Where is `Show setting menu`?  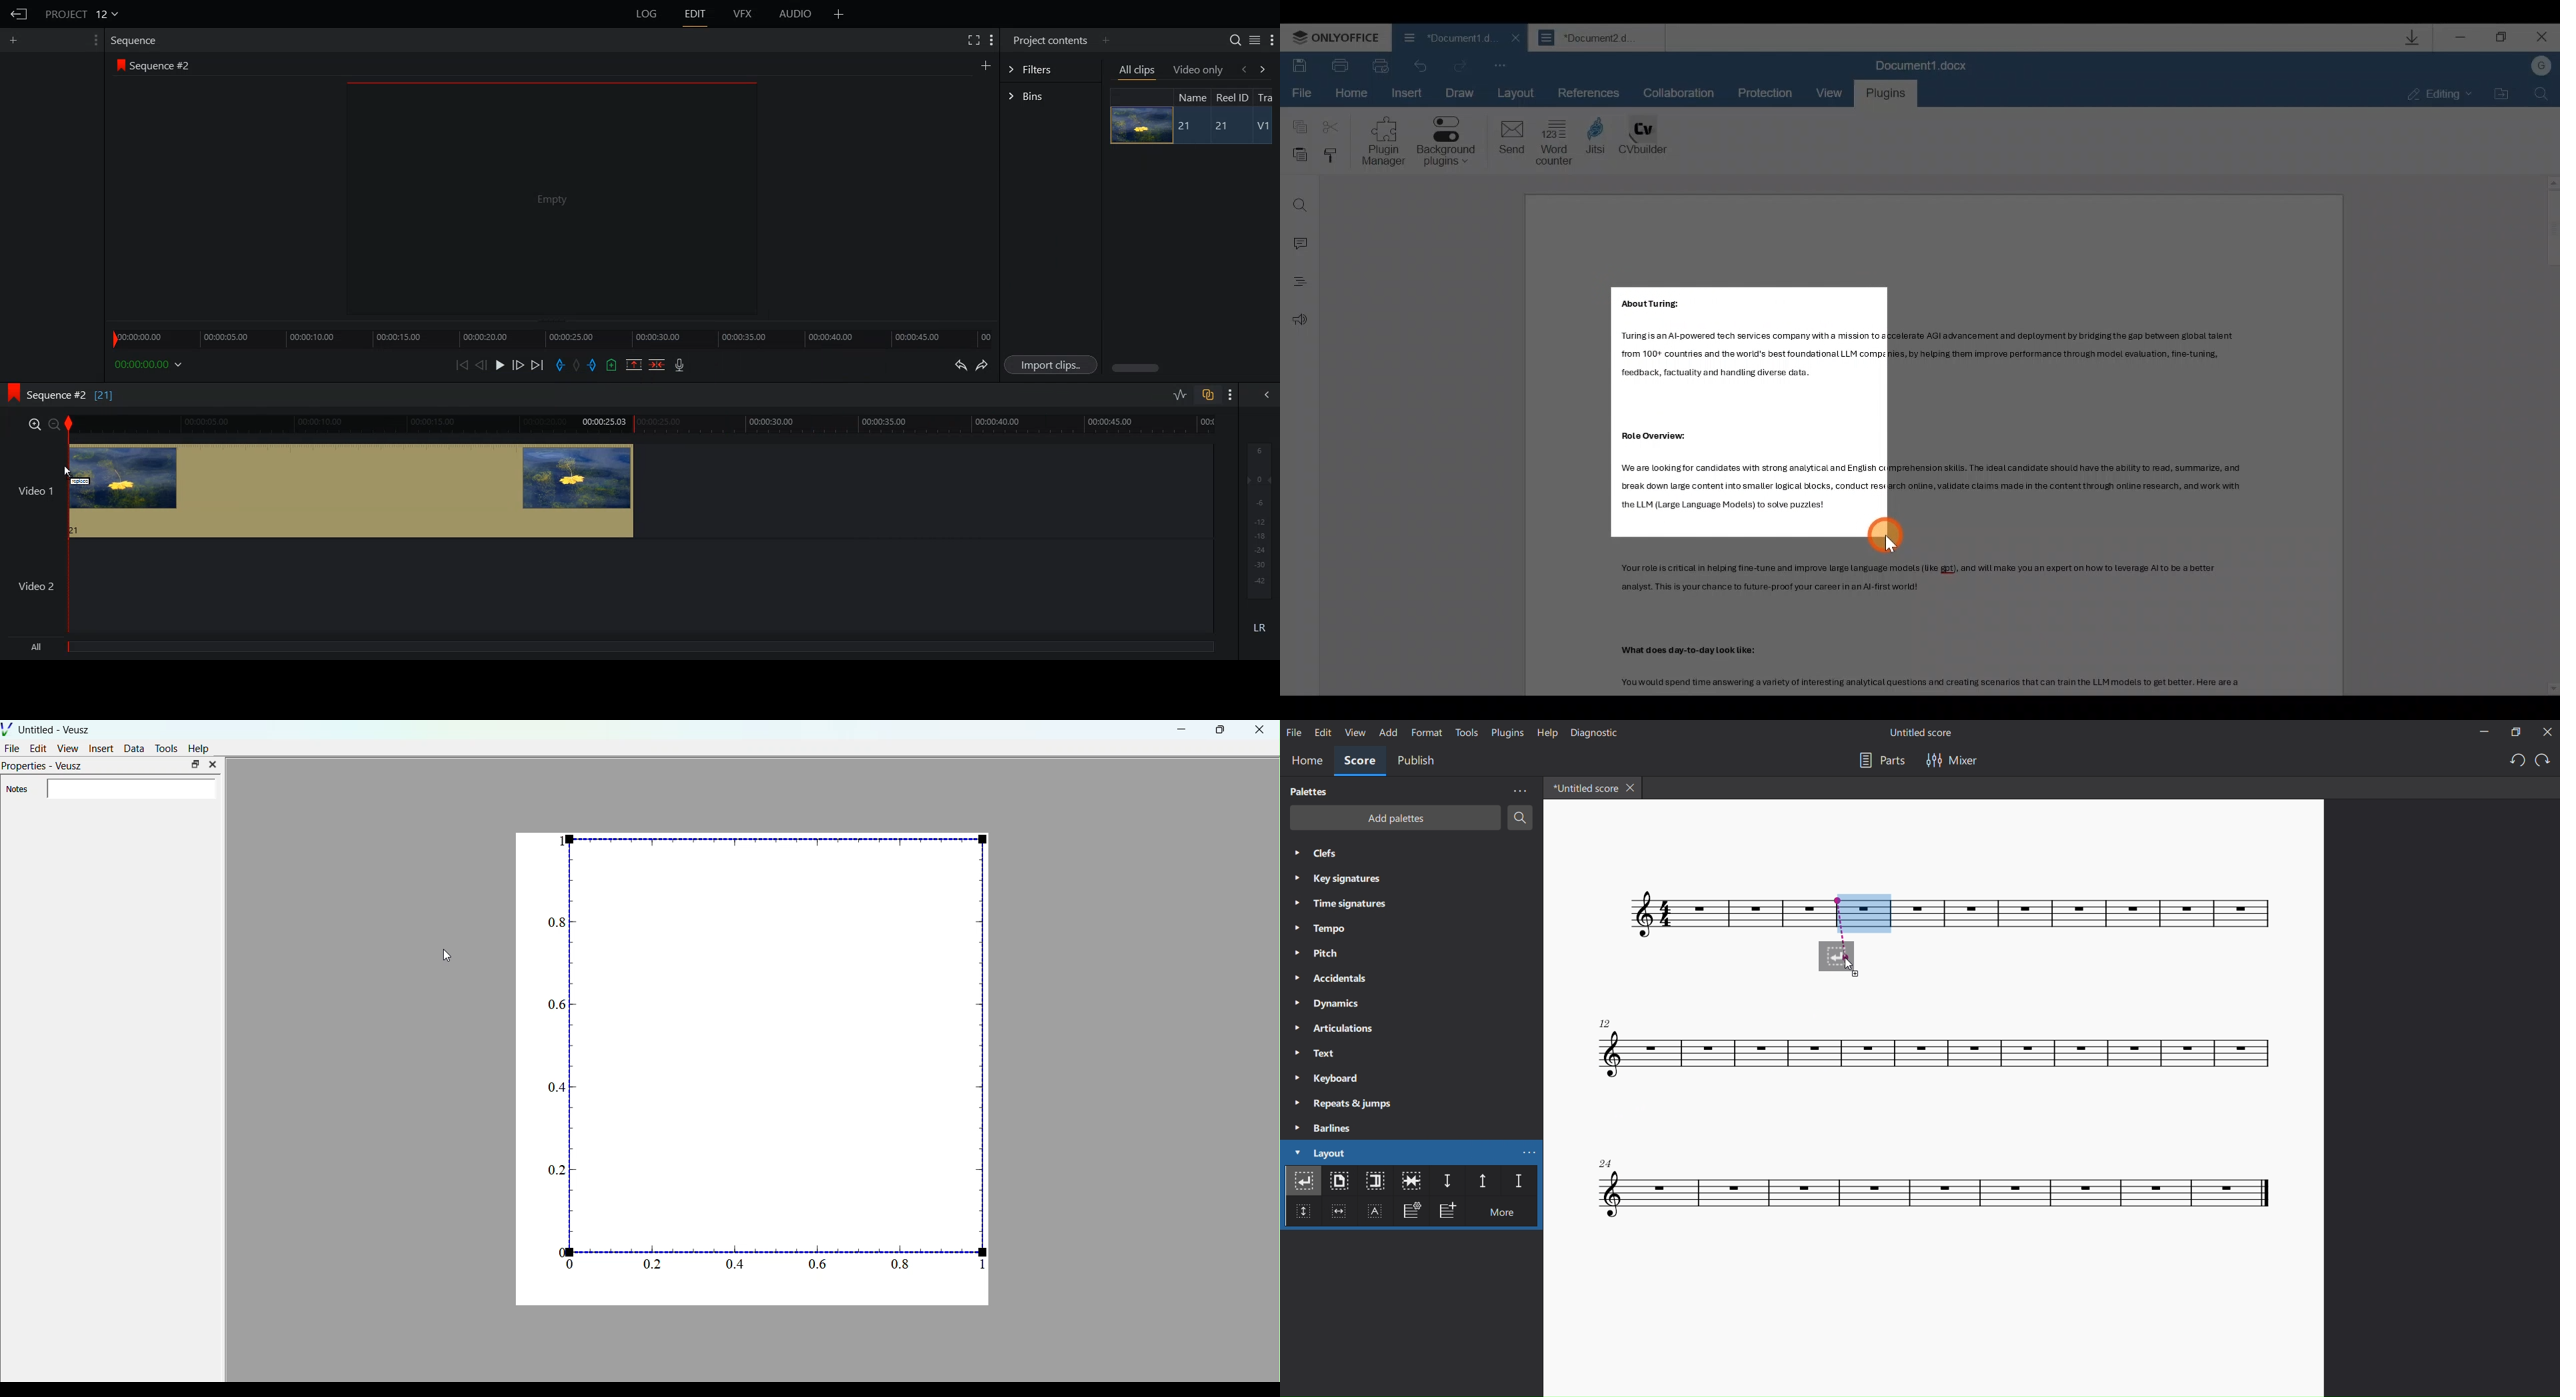
Show setting menu is located at coordinates (94, 40).